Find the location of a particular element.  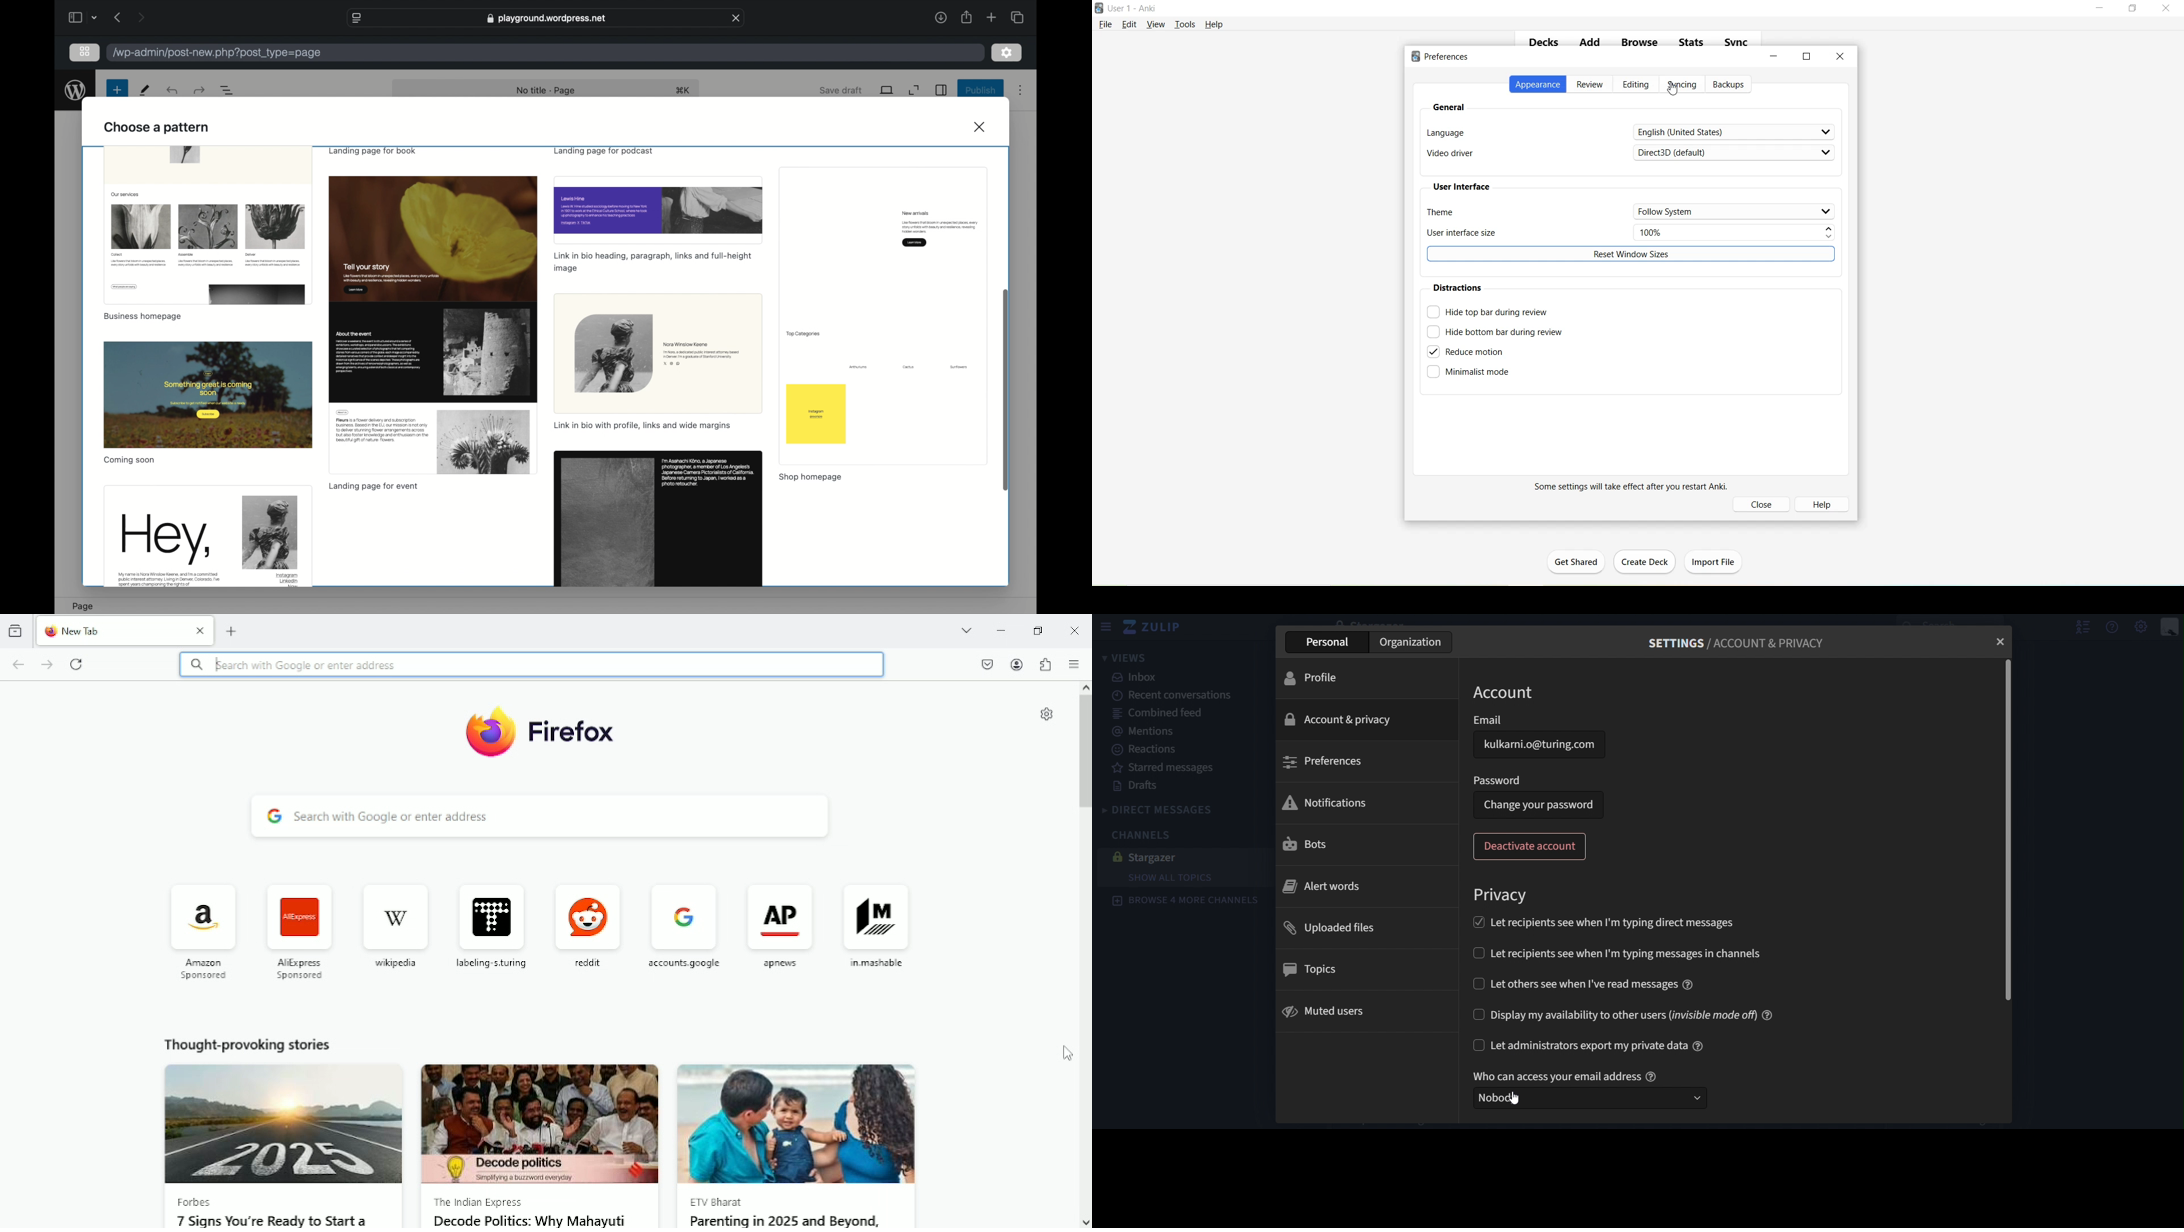

starred messages is located at coordinates (1169, 768).